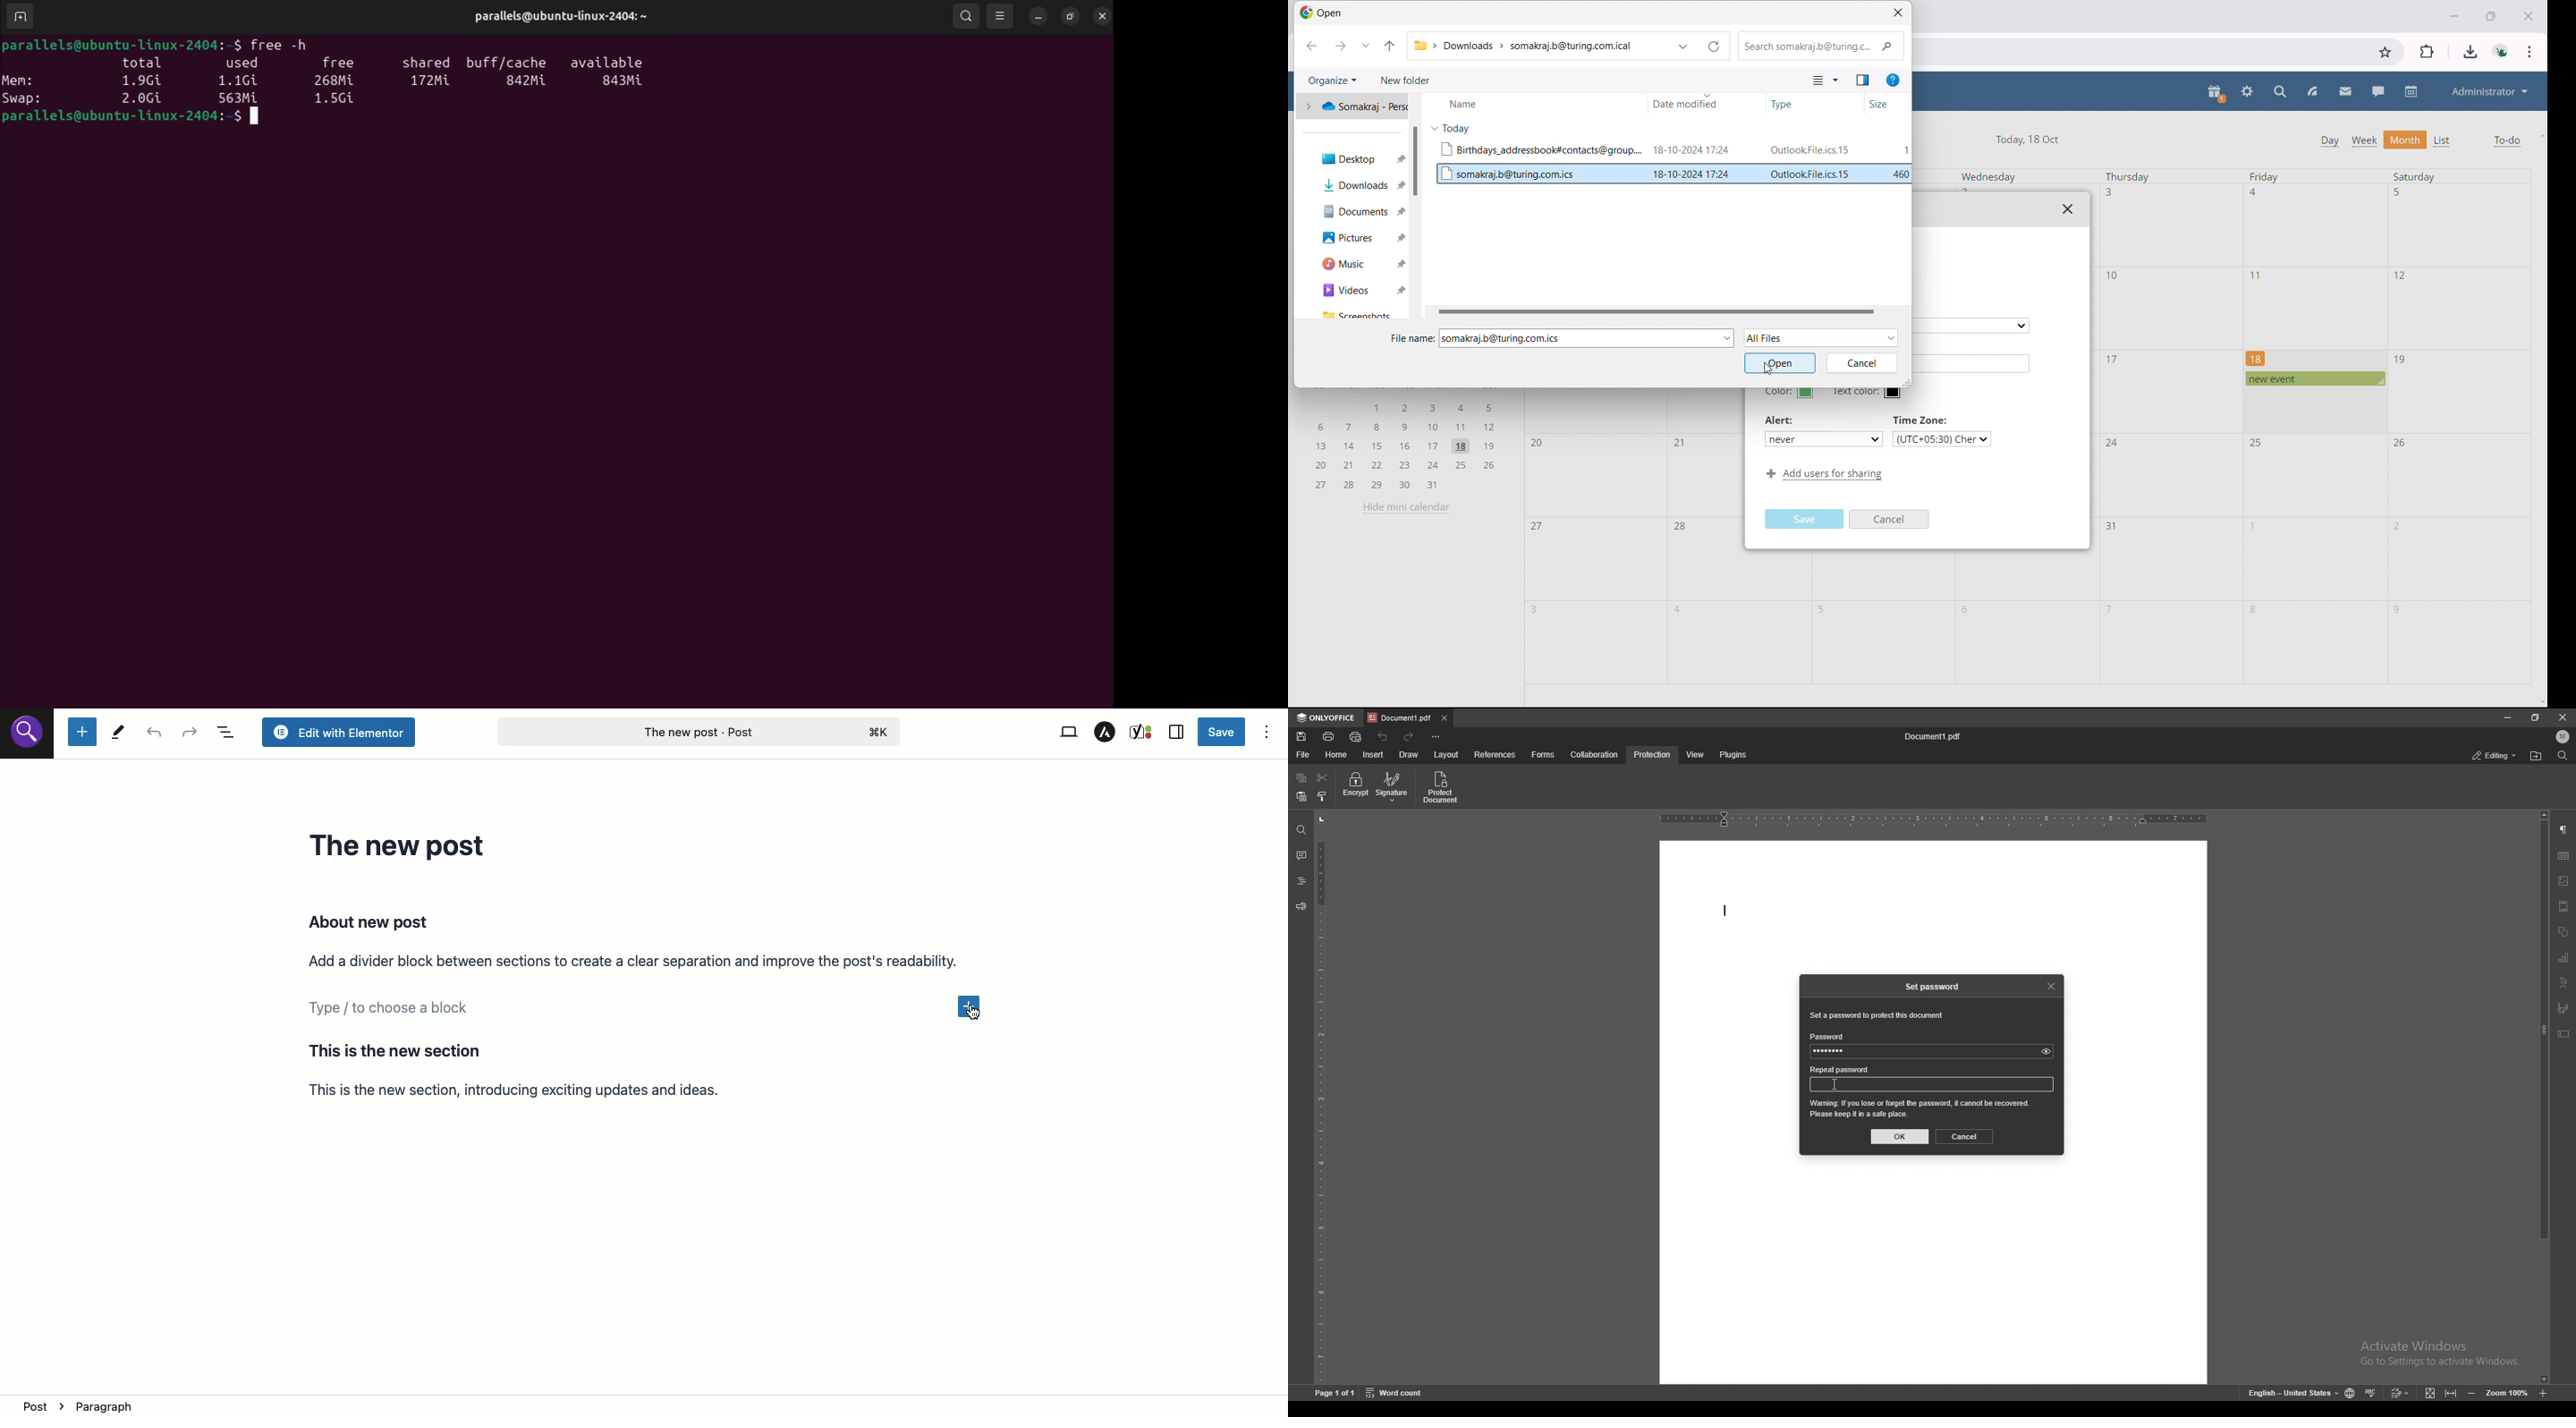  What do you see at coordinates (2311, 92) in the screenshot?
I see `feed` at bounding box center [2311, 92].